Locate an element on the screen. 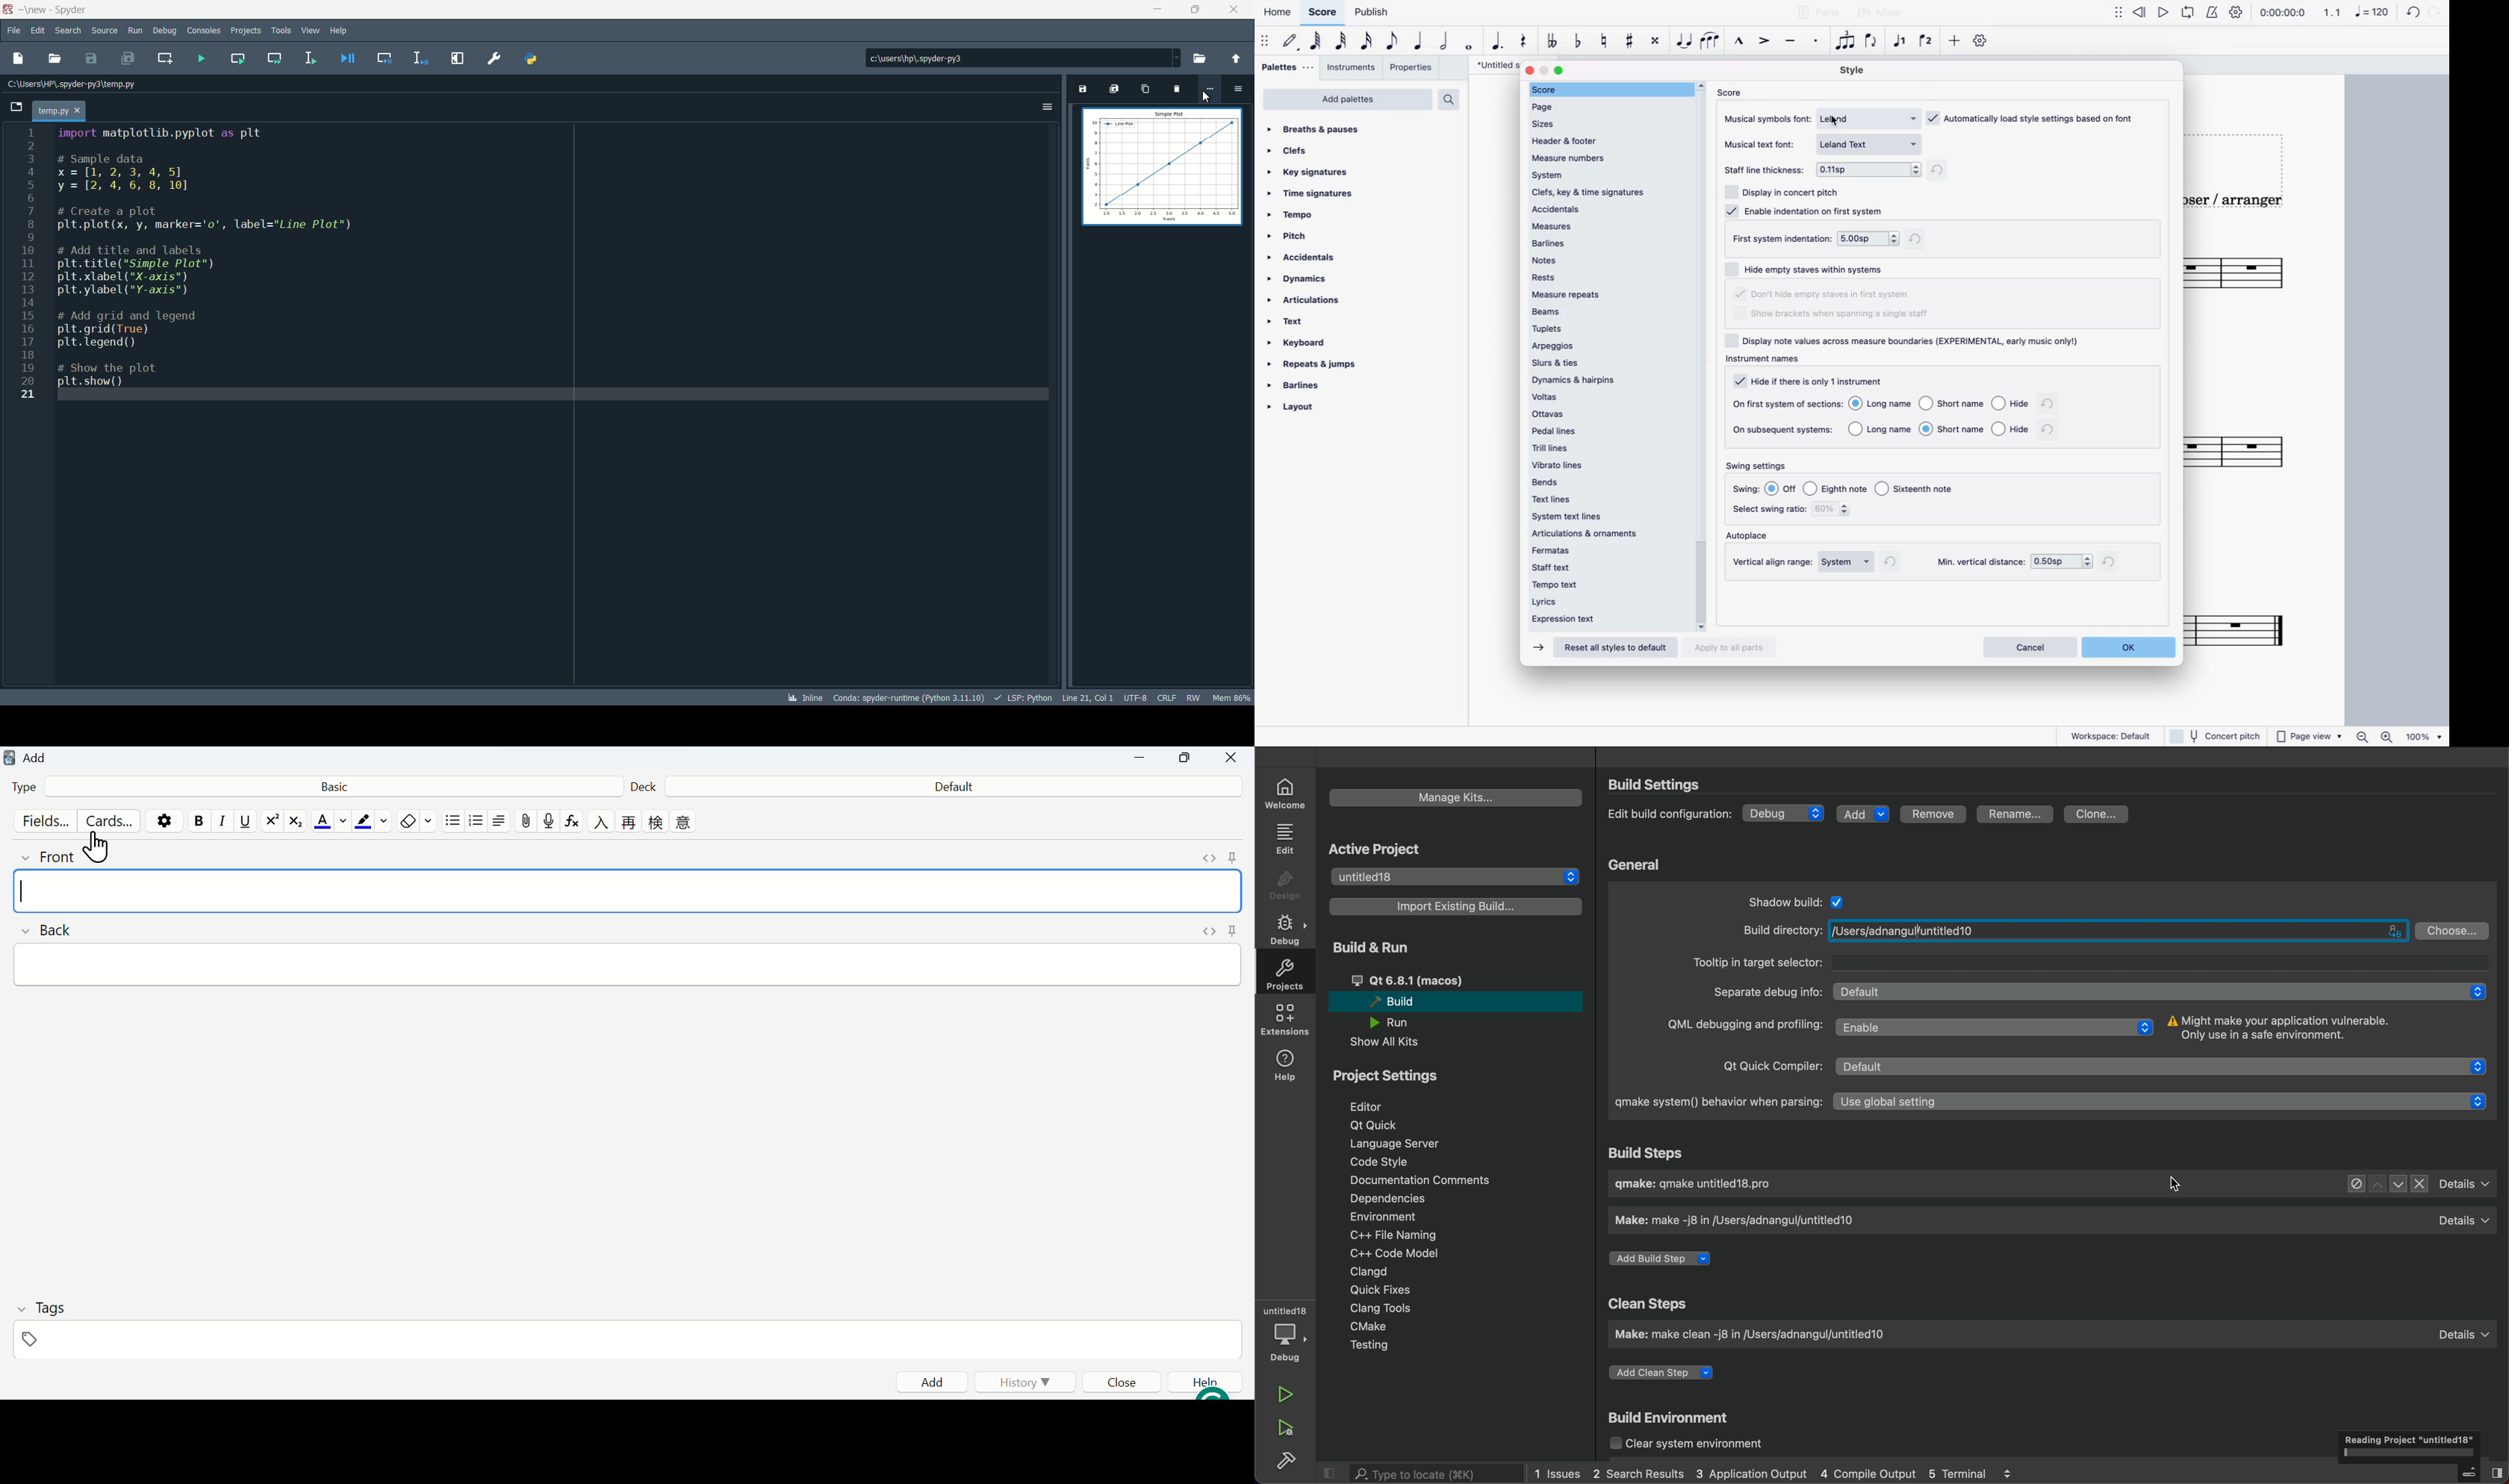  display in a concert pitch is located at coordinates (1784, 190).